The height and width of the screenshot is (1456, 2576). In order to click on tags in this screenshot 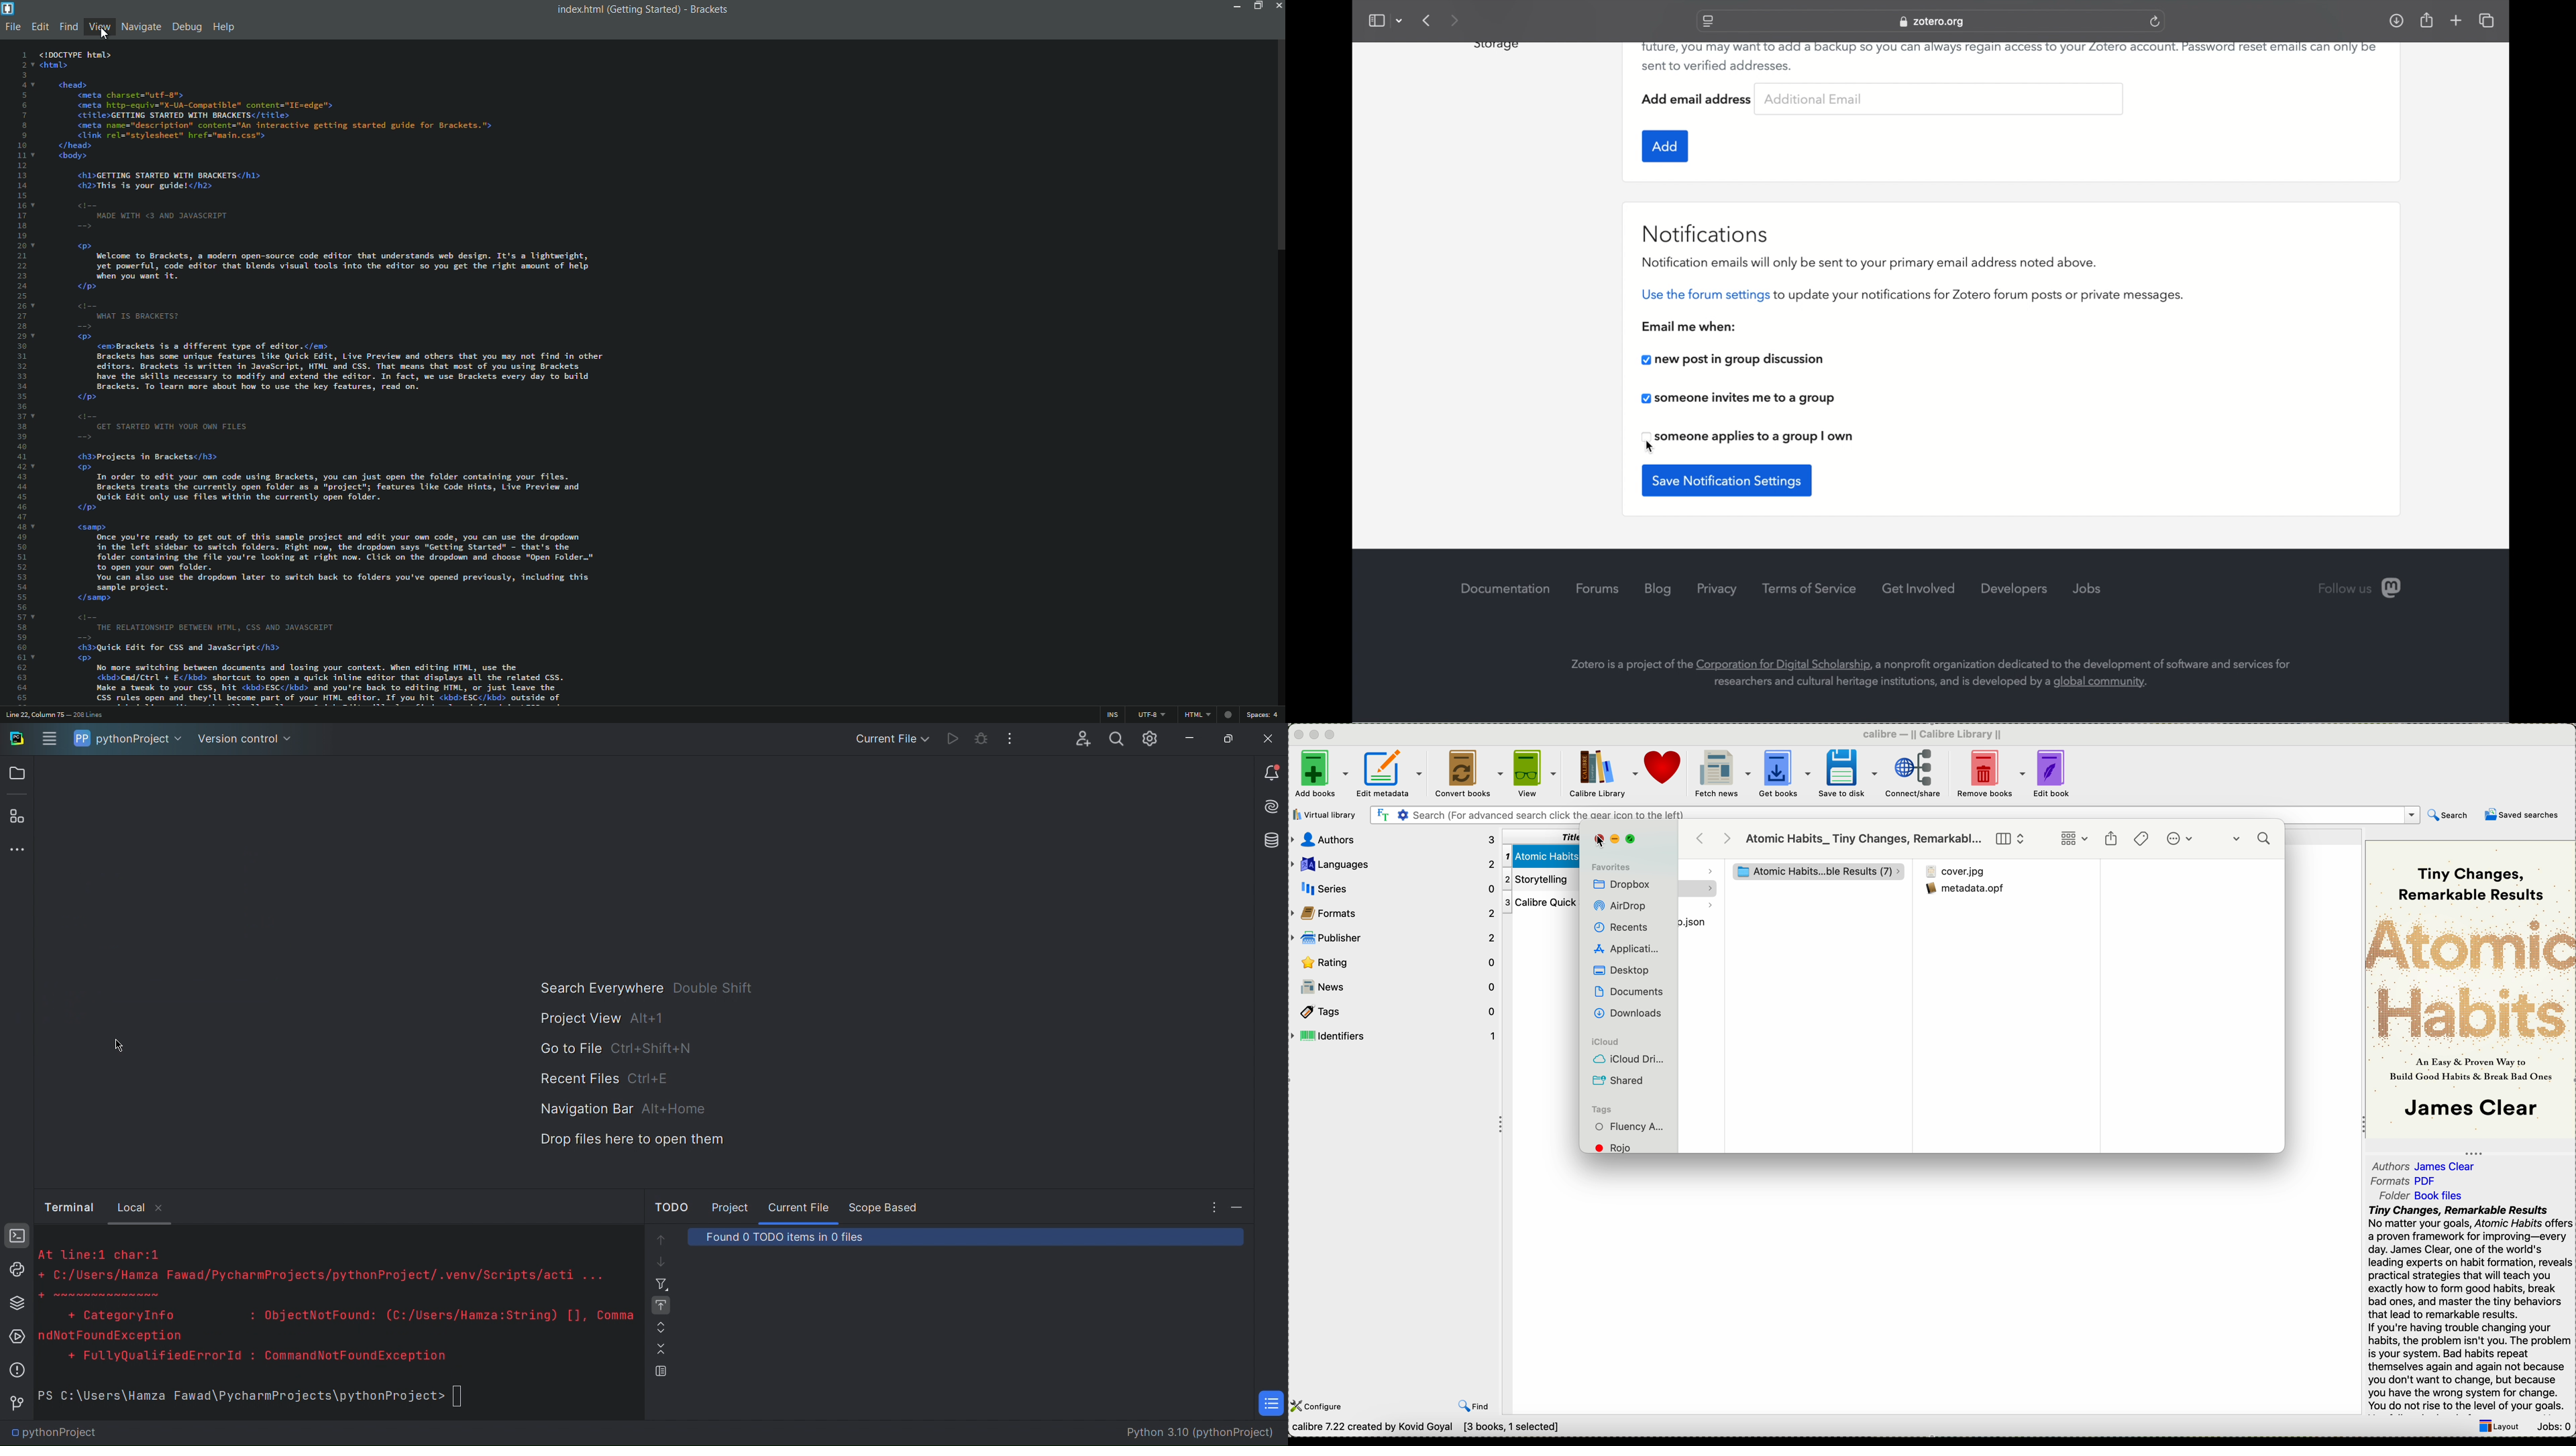, I will do `click(2142, 839)`.